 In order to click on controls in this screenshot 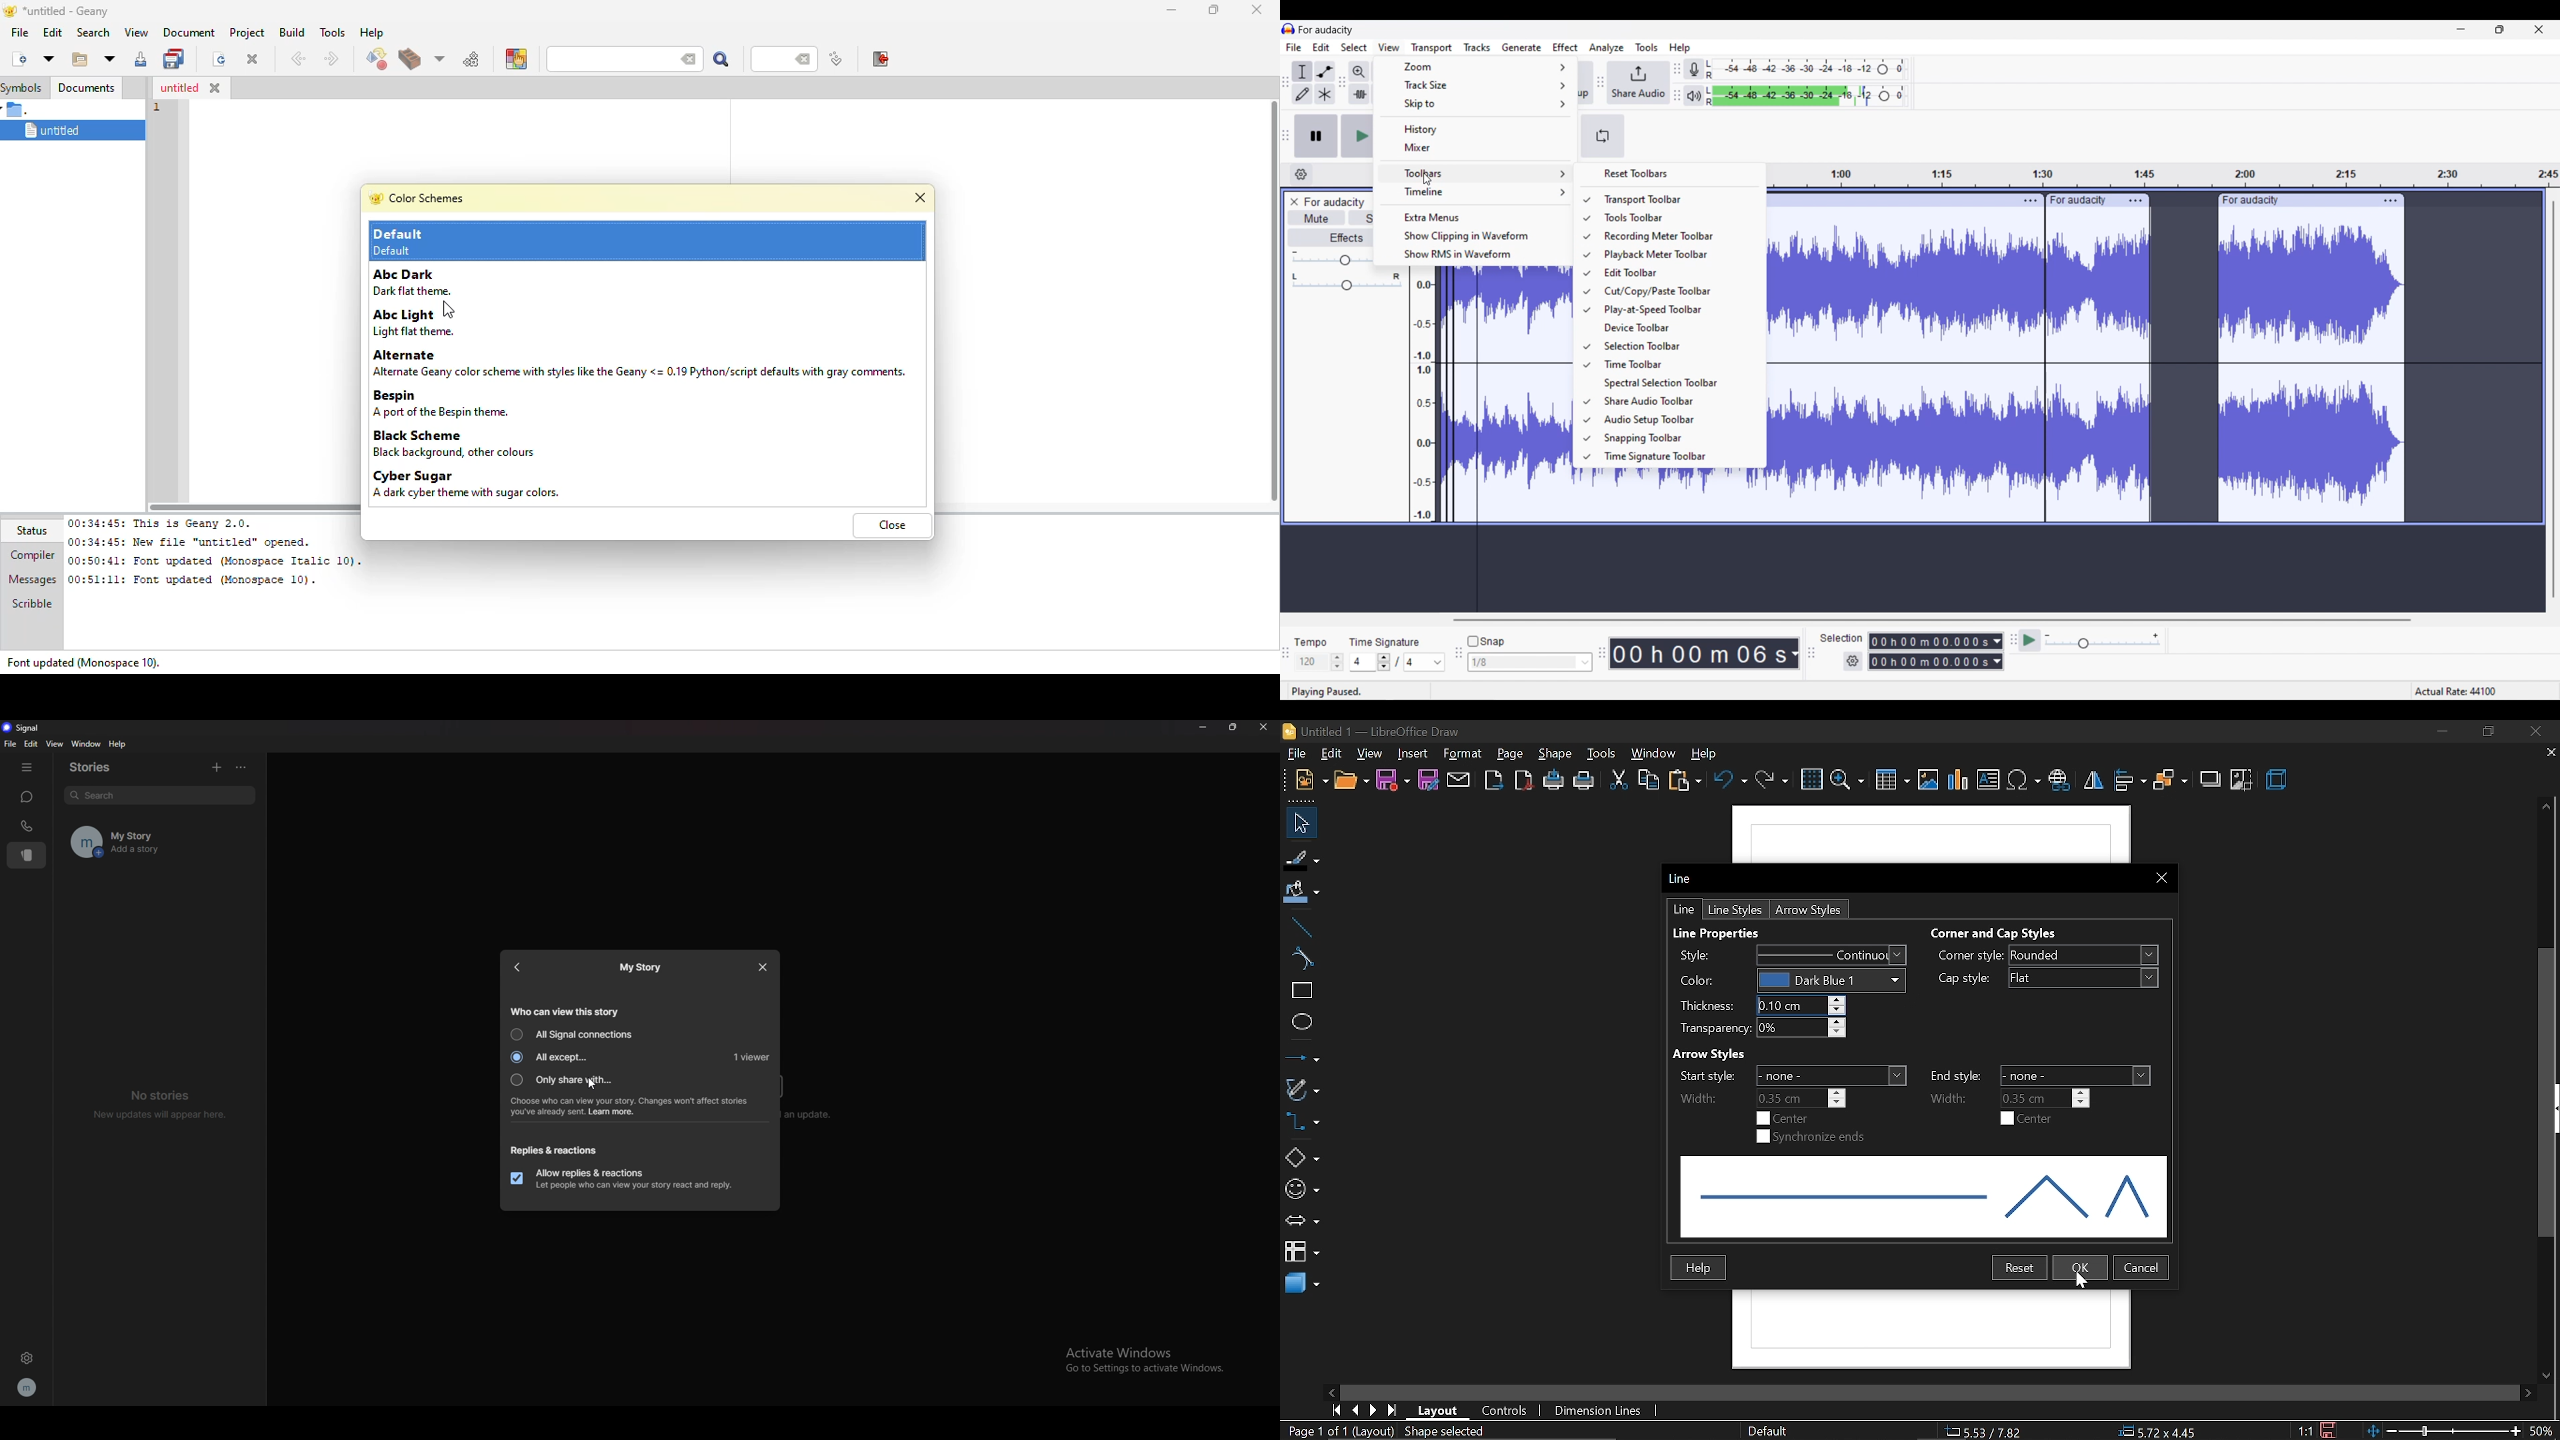, I will do `click(1510, 1412)`.